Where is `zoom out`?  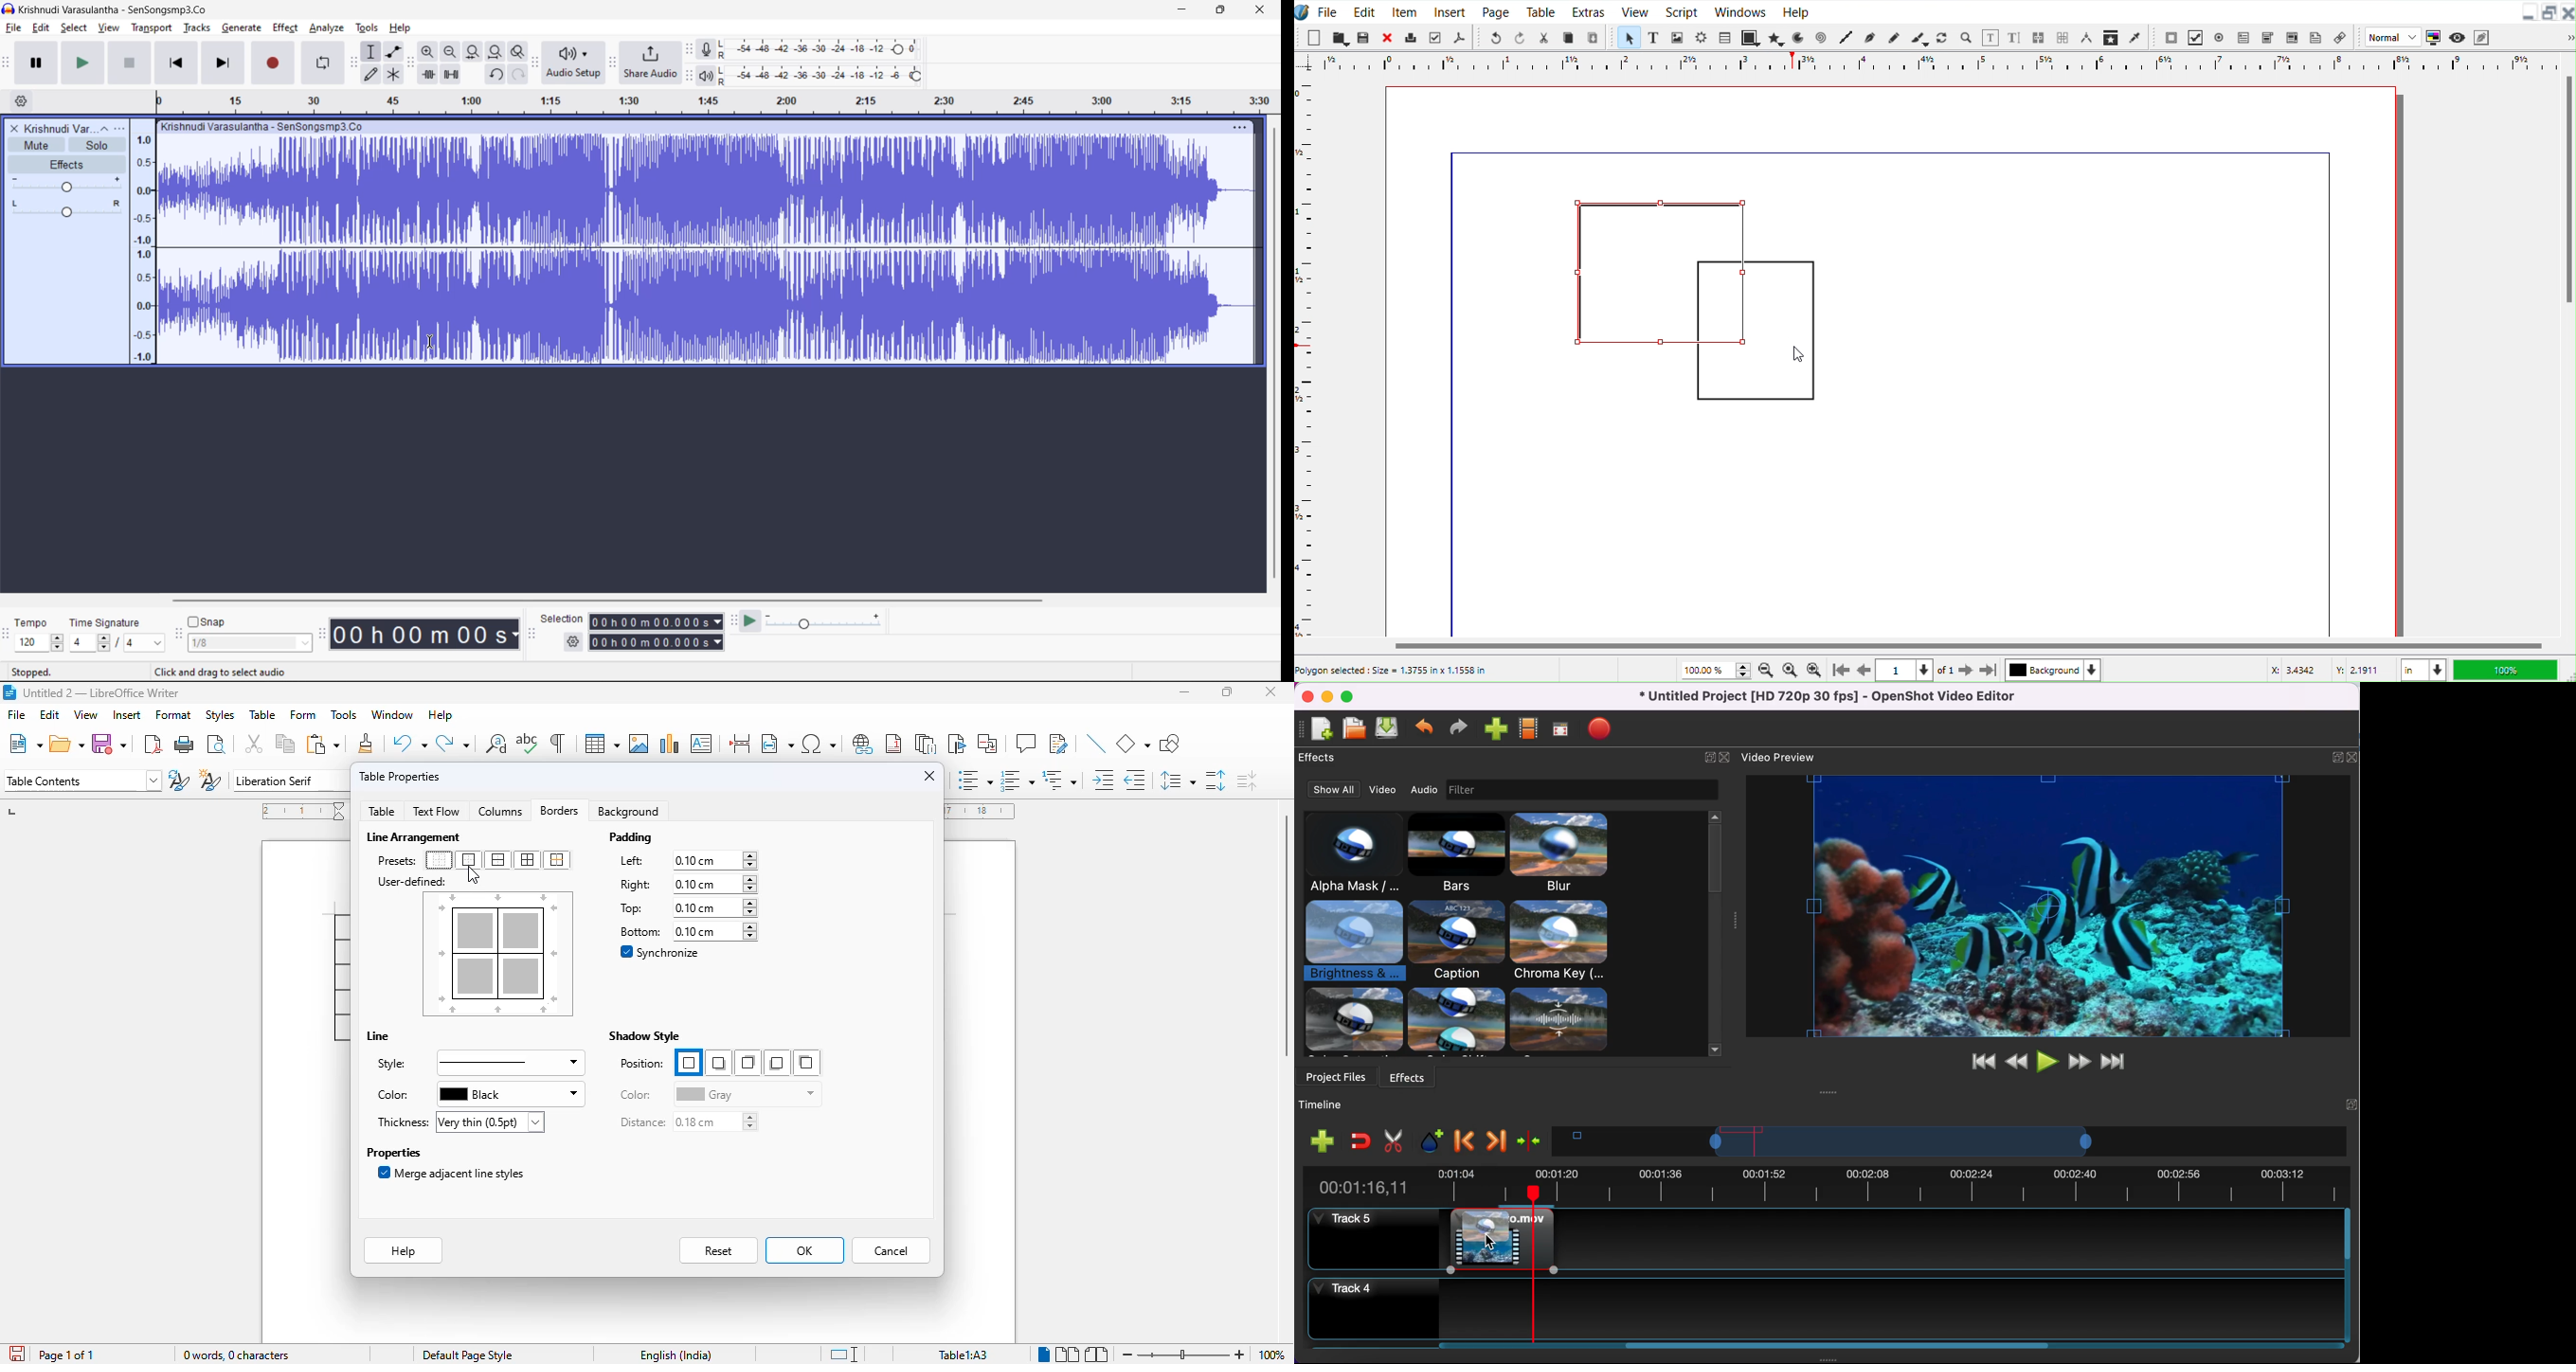
zoom out is located at coordinates (450, 51).